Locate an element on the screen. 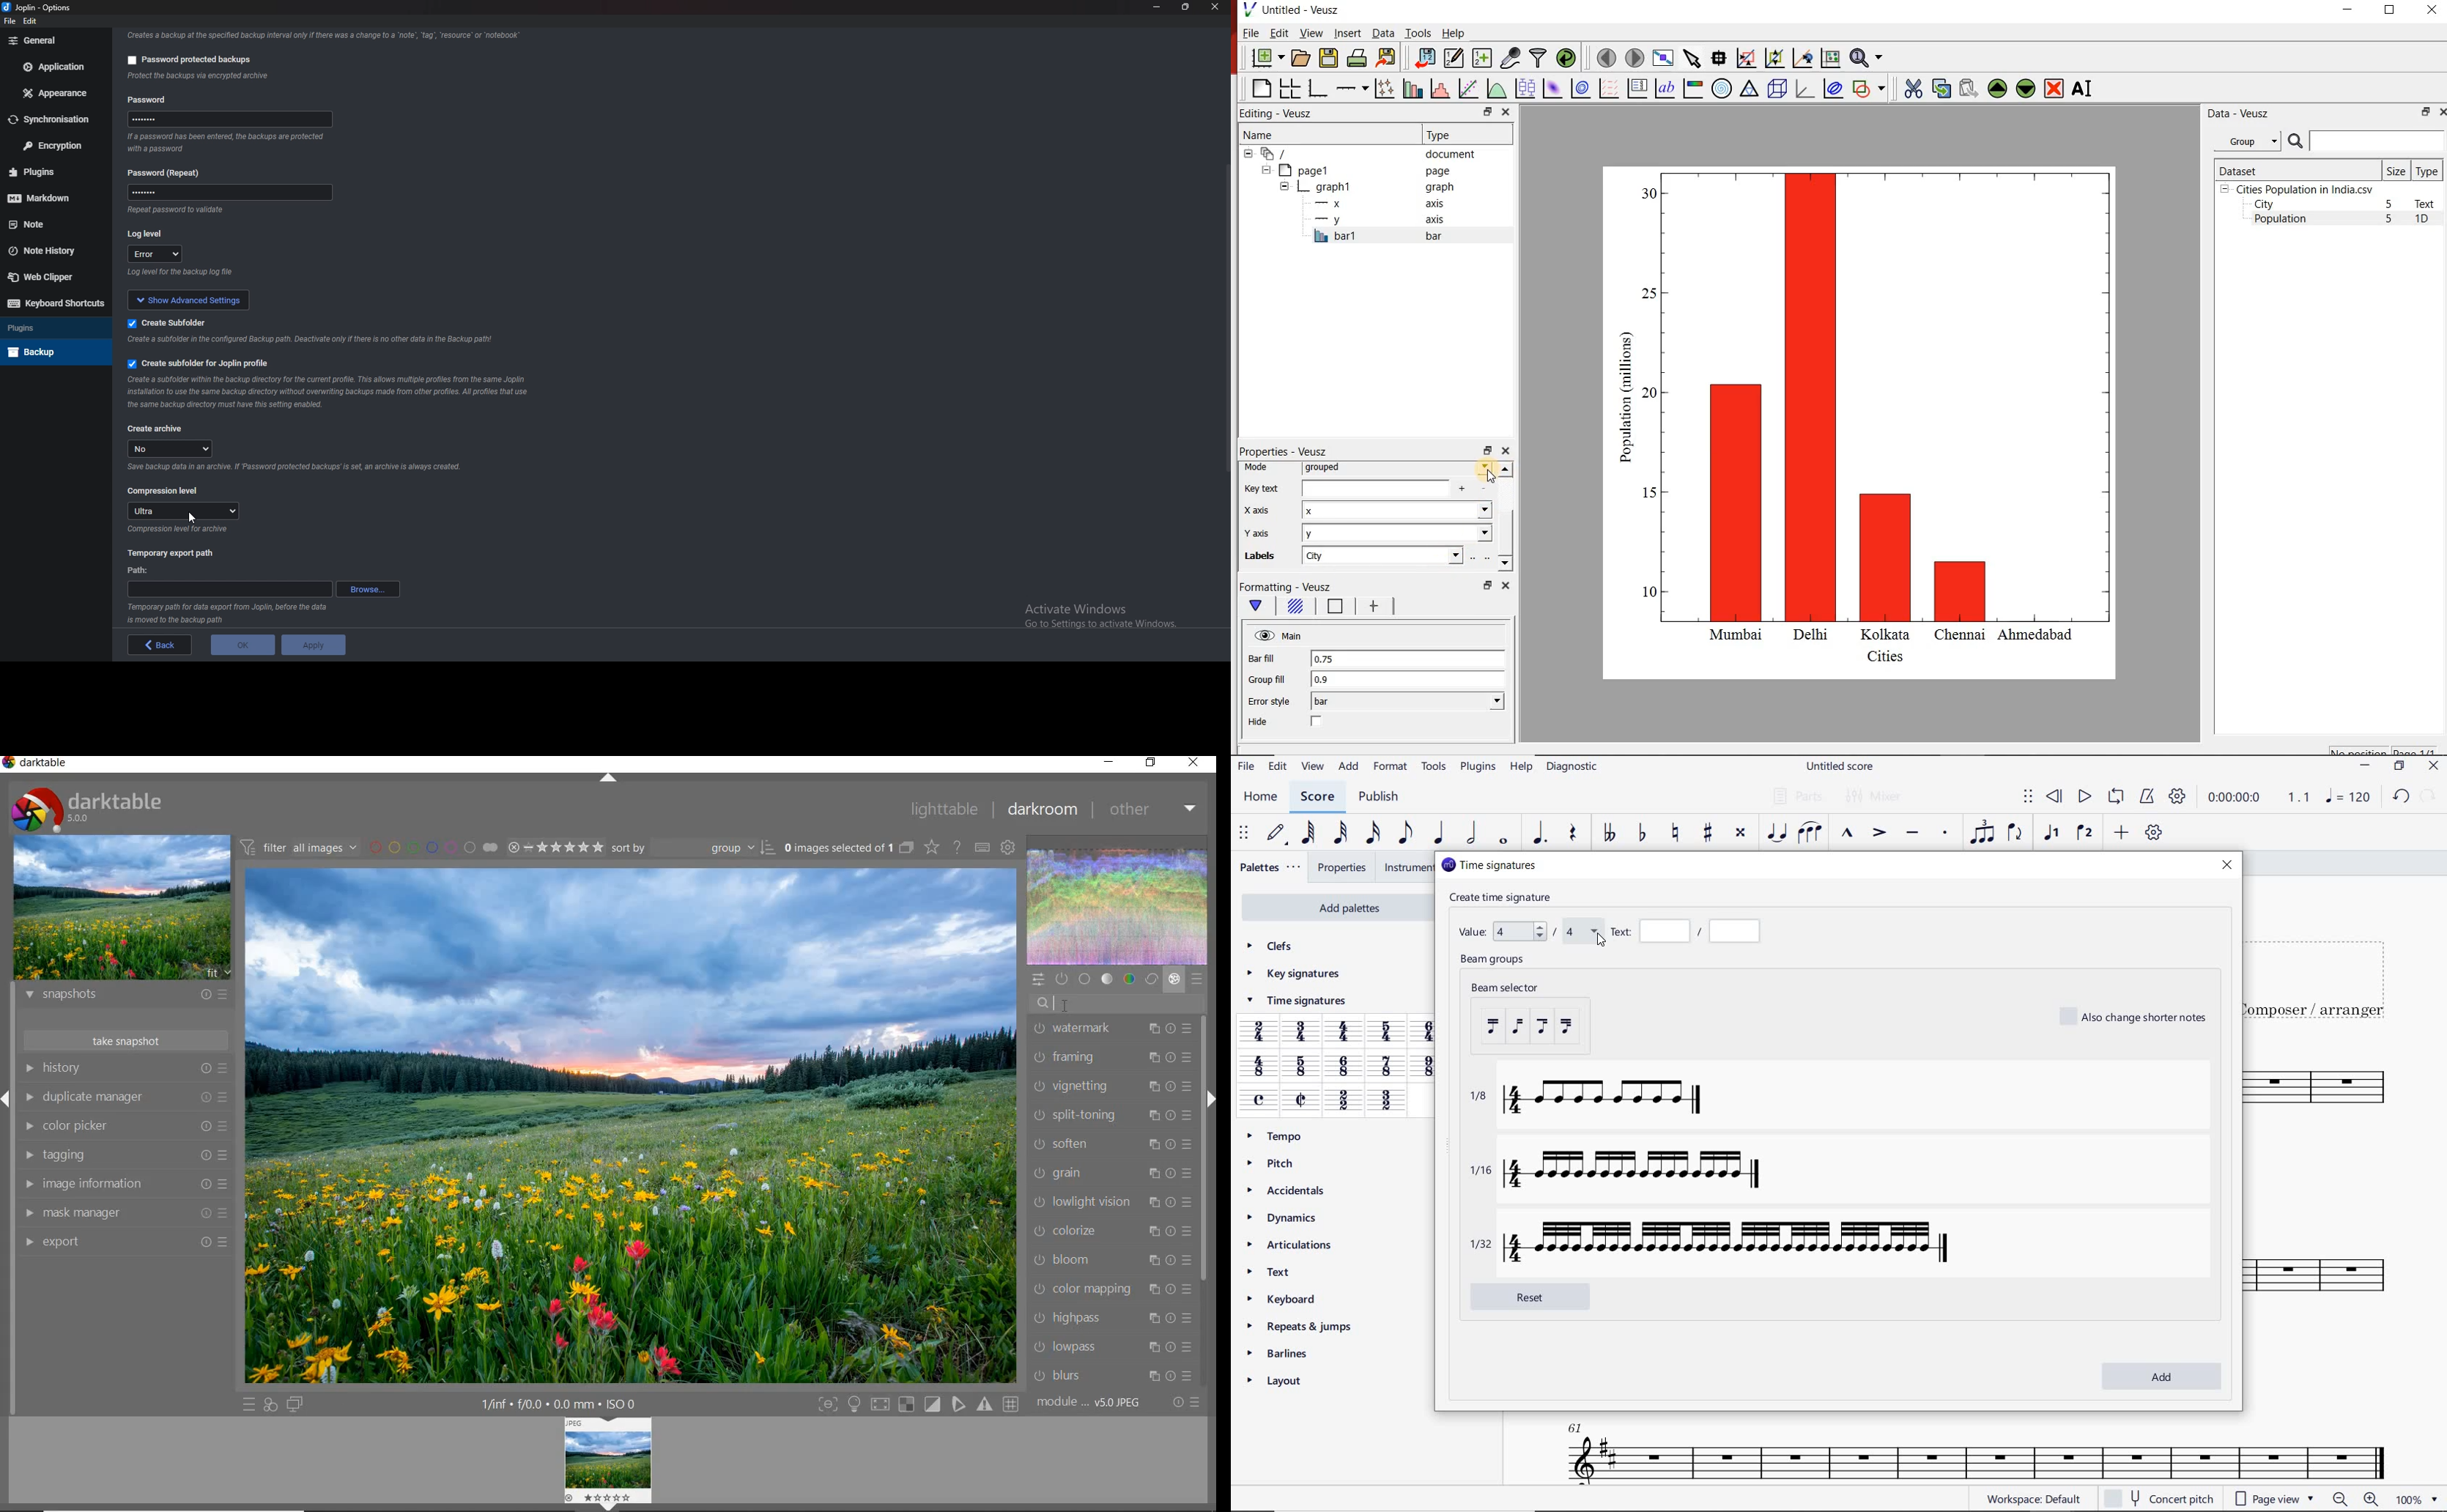  TOGGLE SHARP is located at coordinates (1706, 834).